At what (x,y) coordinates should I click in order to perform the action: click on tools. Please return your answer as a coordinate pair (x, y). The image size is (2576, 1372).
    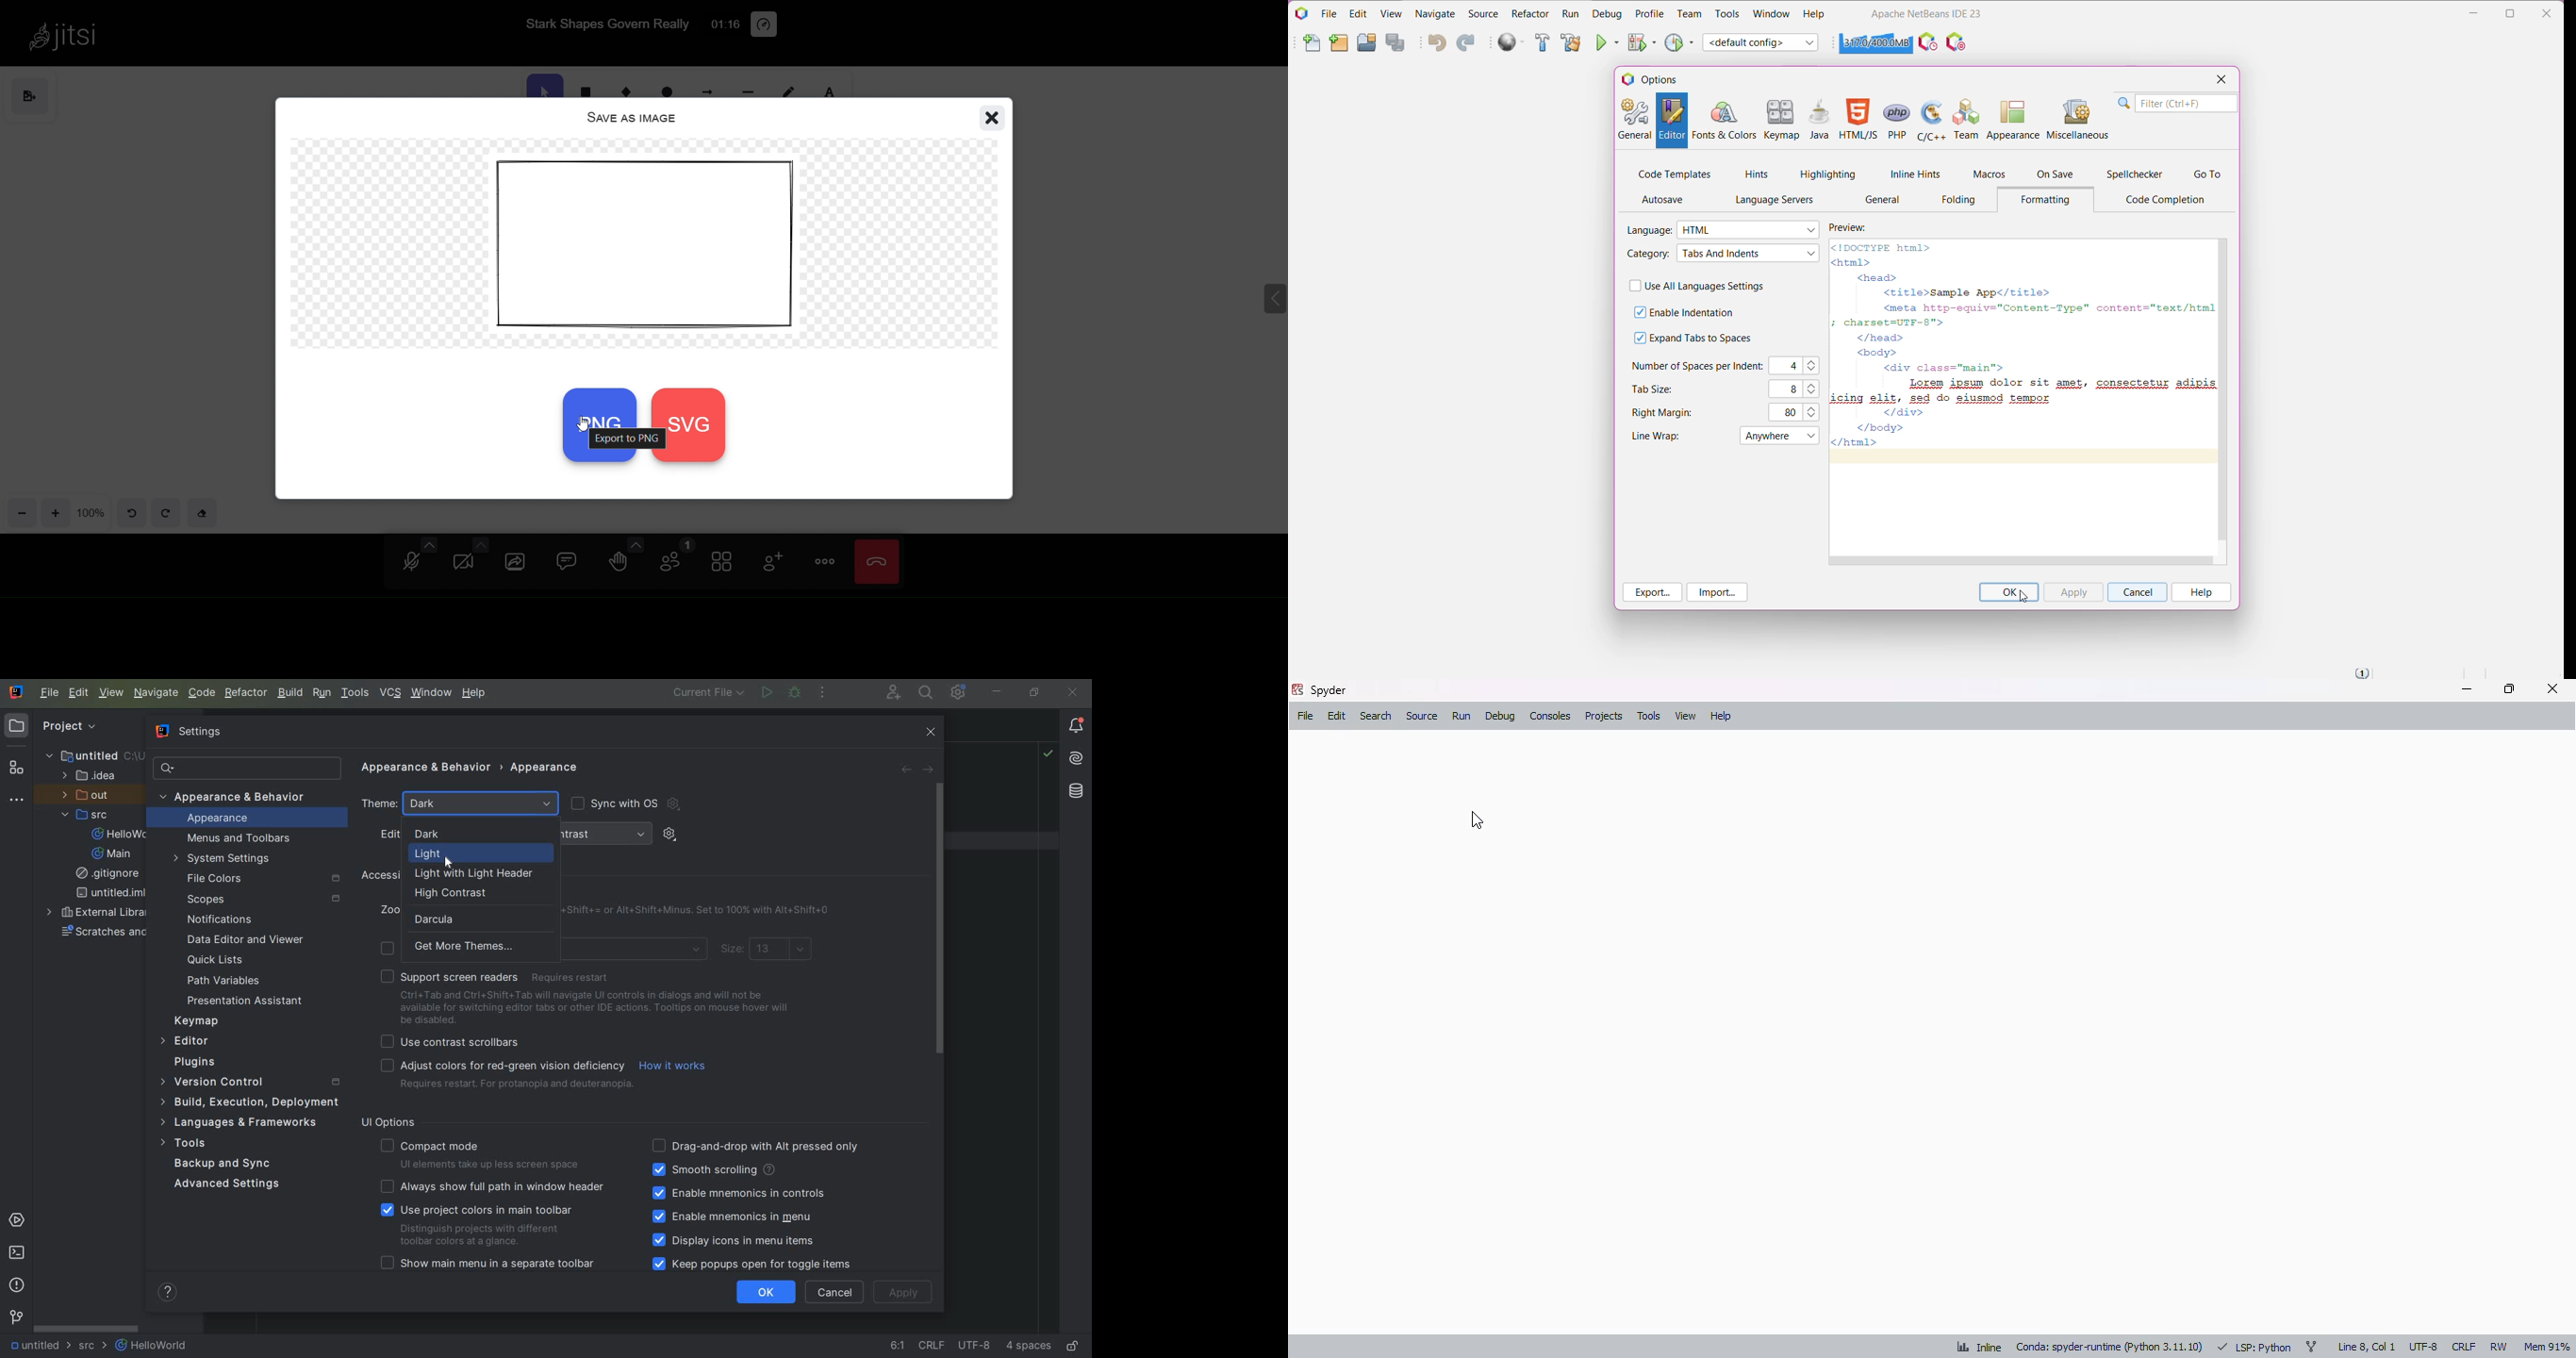
    Looking at the image, I should click on (1649, 716).